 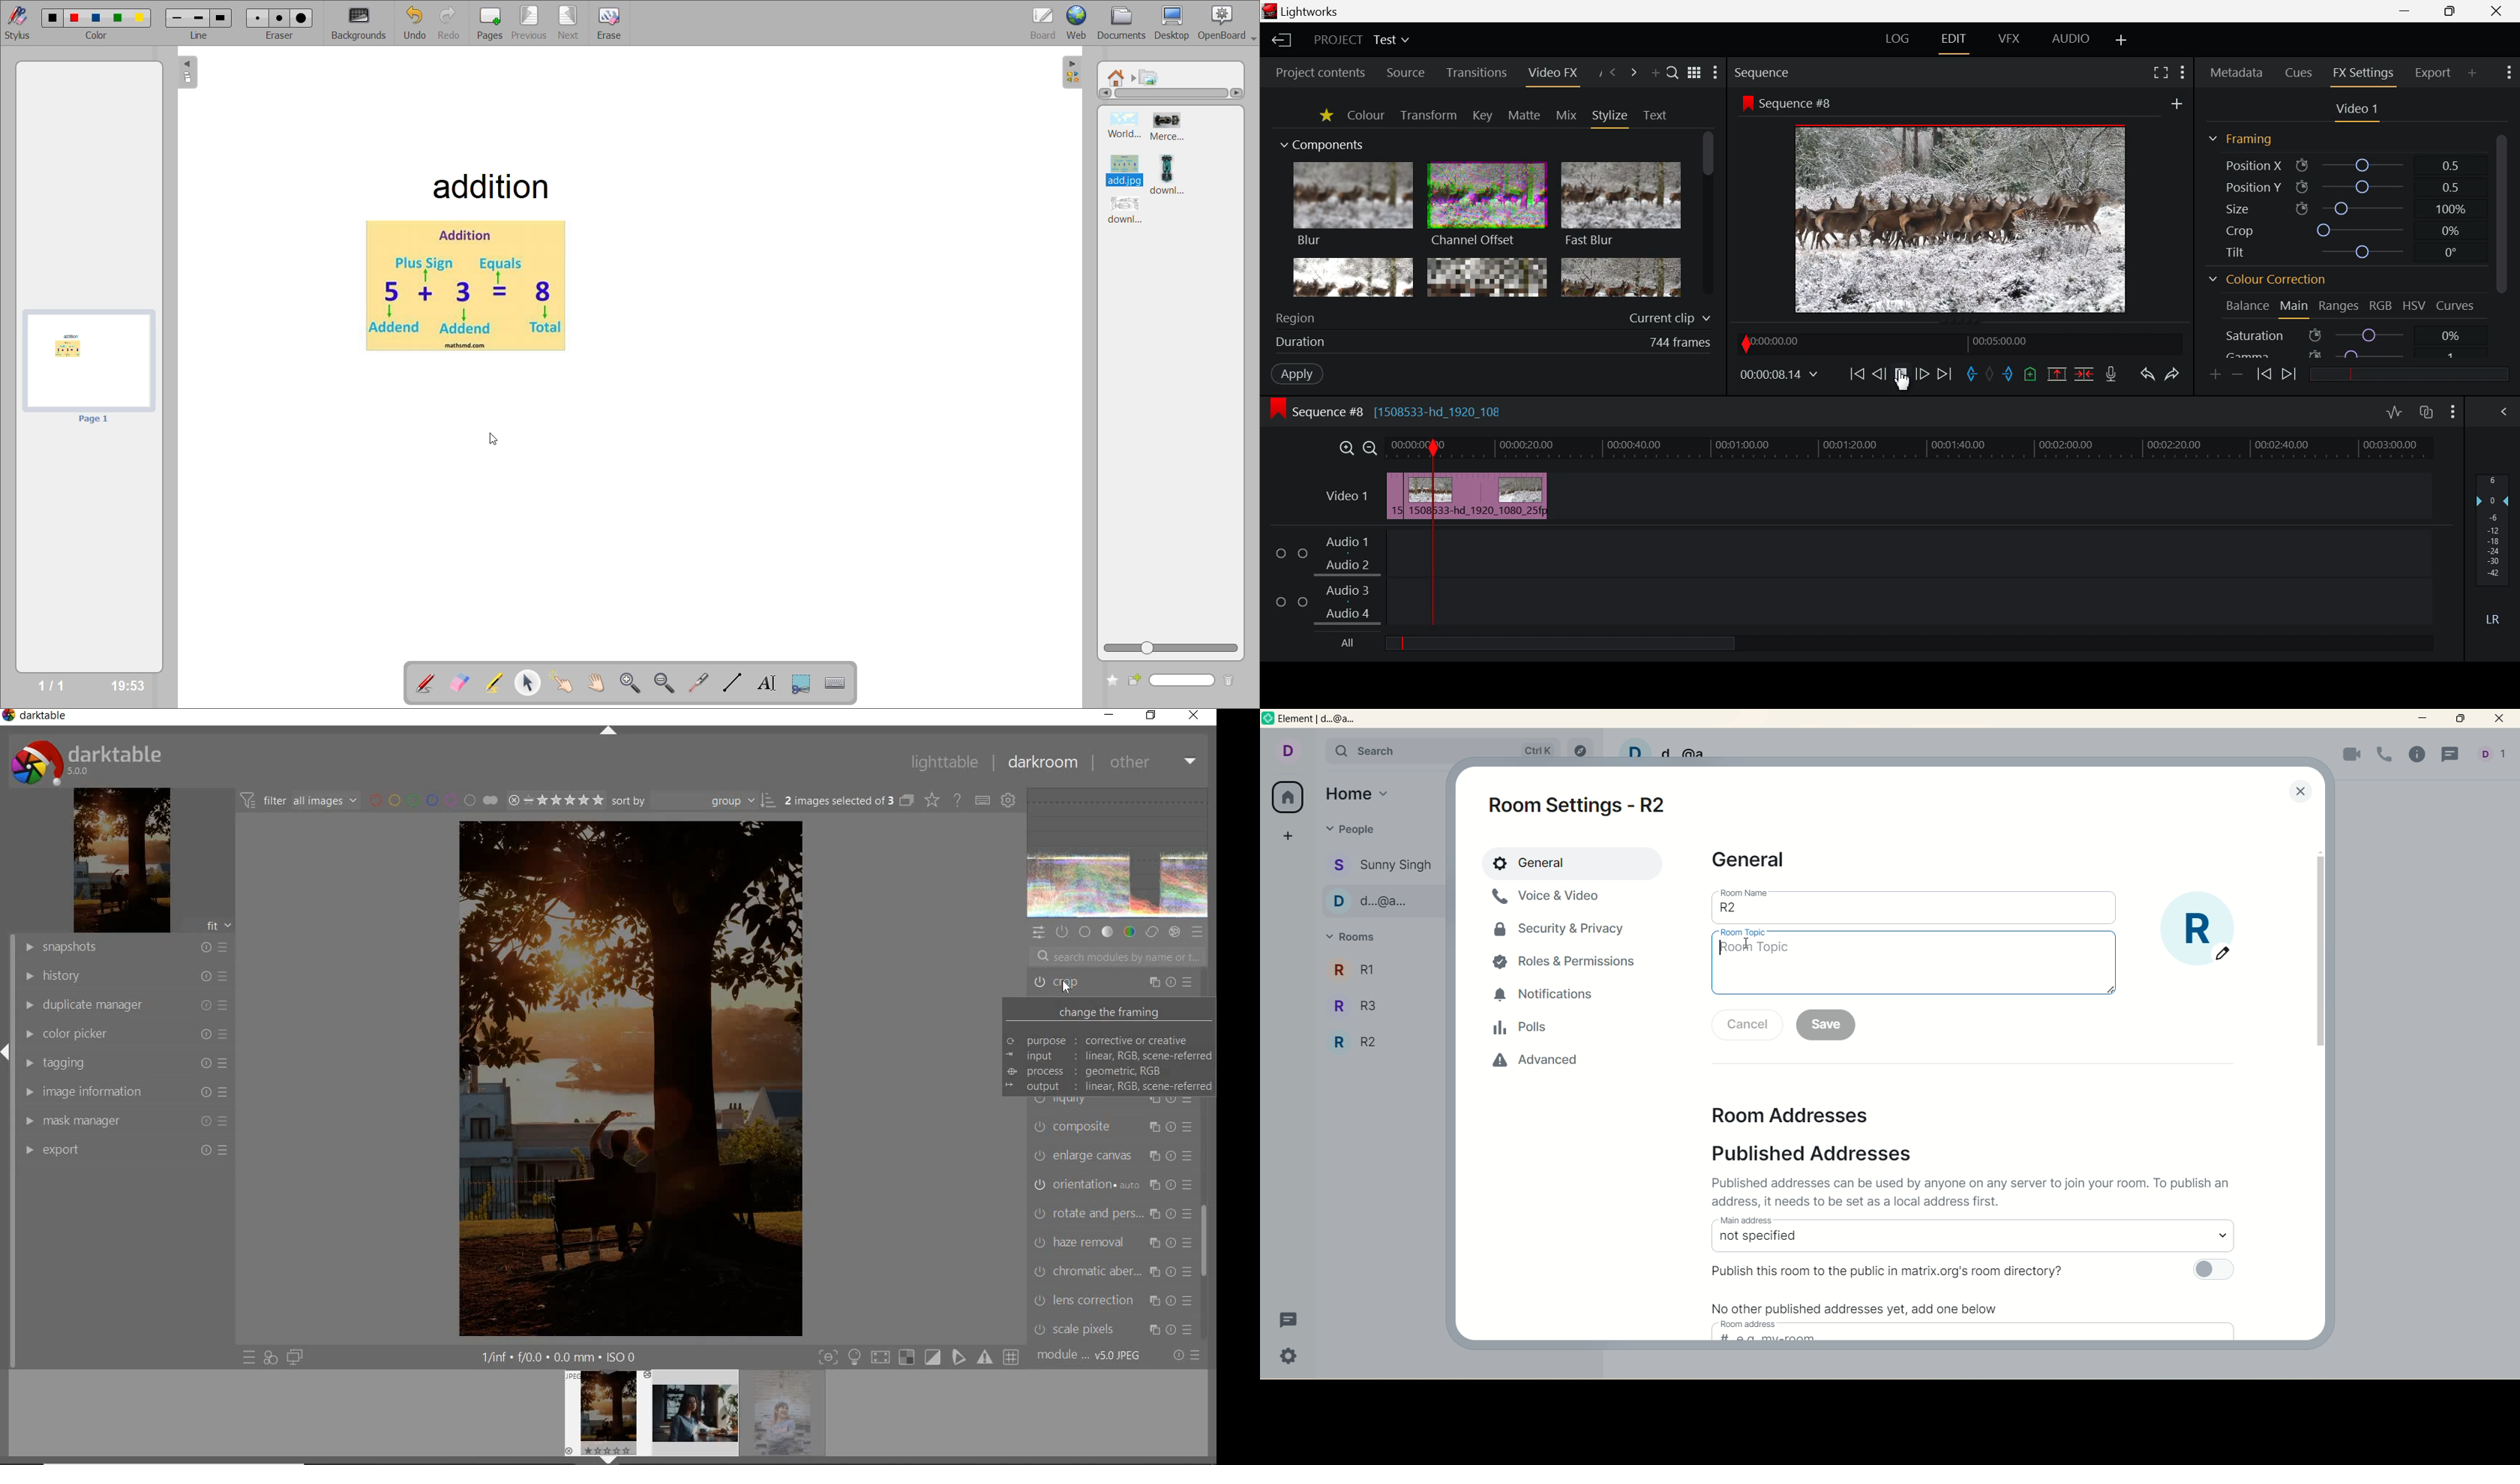 What do you see at coordinates (1289, 797) in the screenshot?
I see `all rooms` at bounding box center [1289, 797].